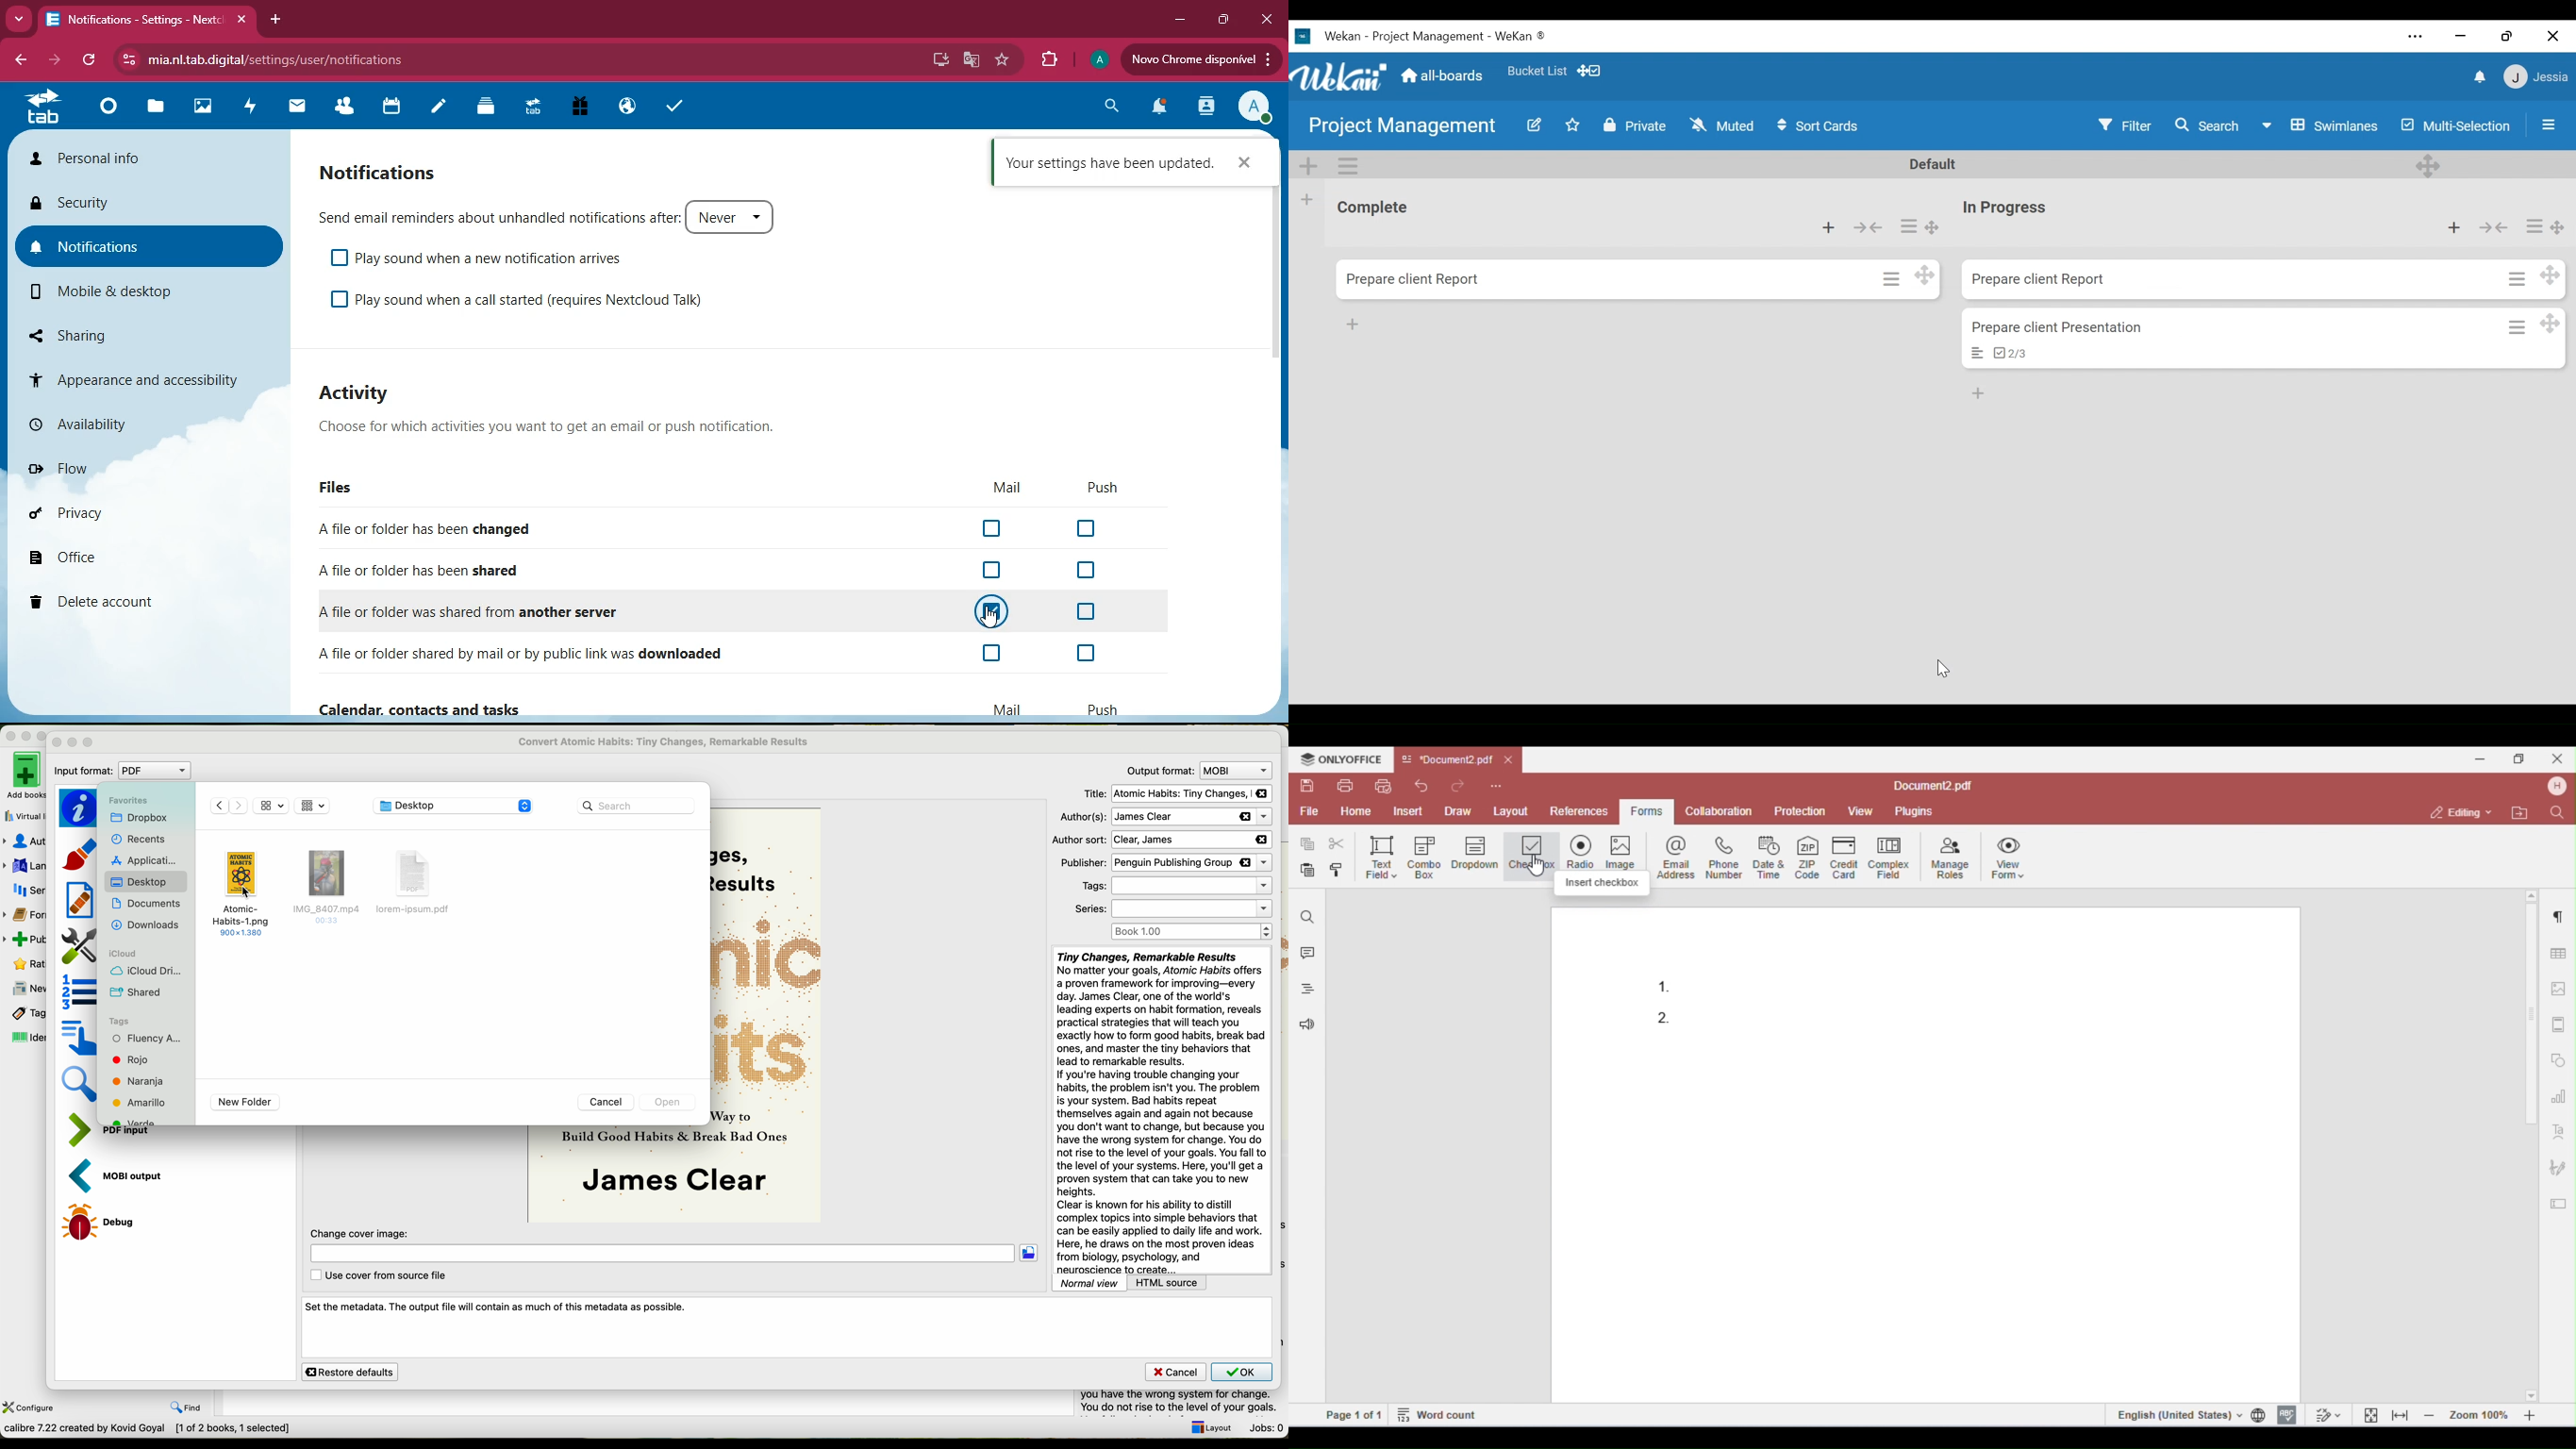  Describe the element at coordinates (121, 558) in the screenshot. I see `office` at that location.